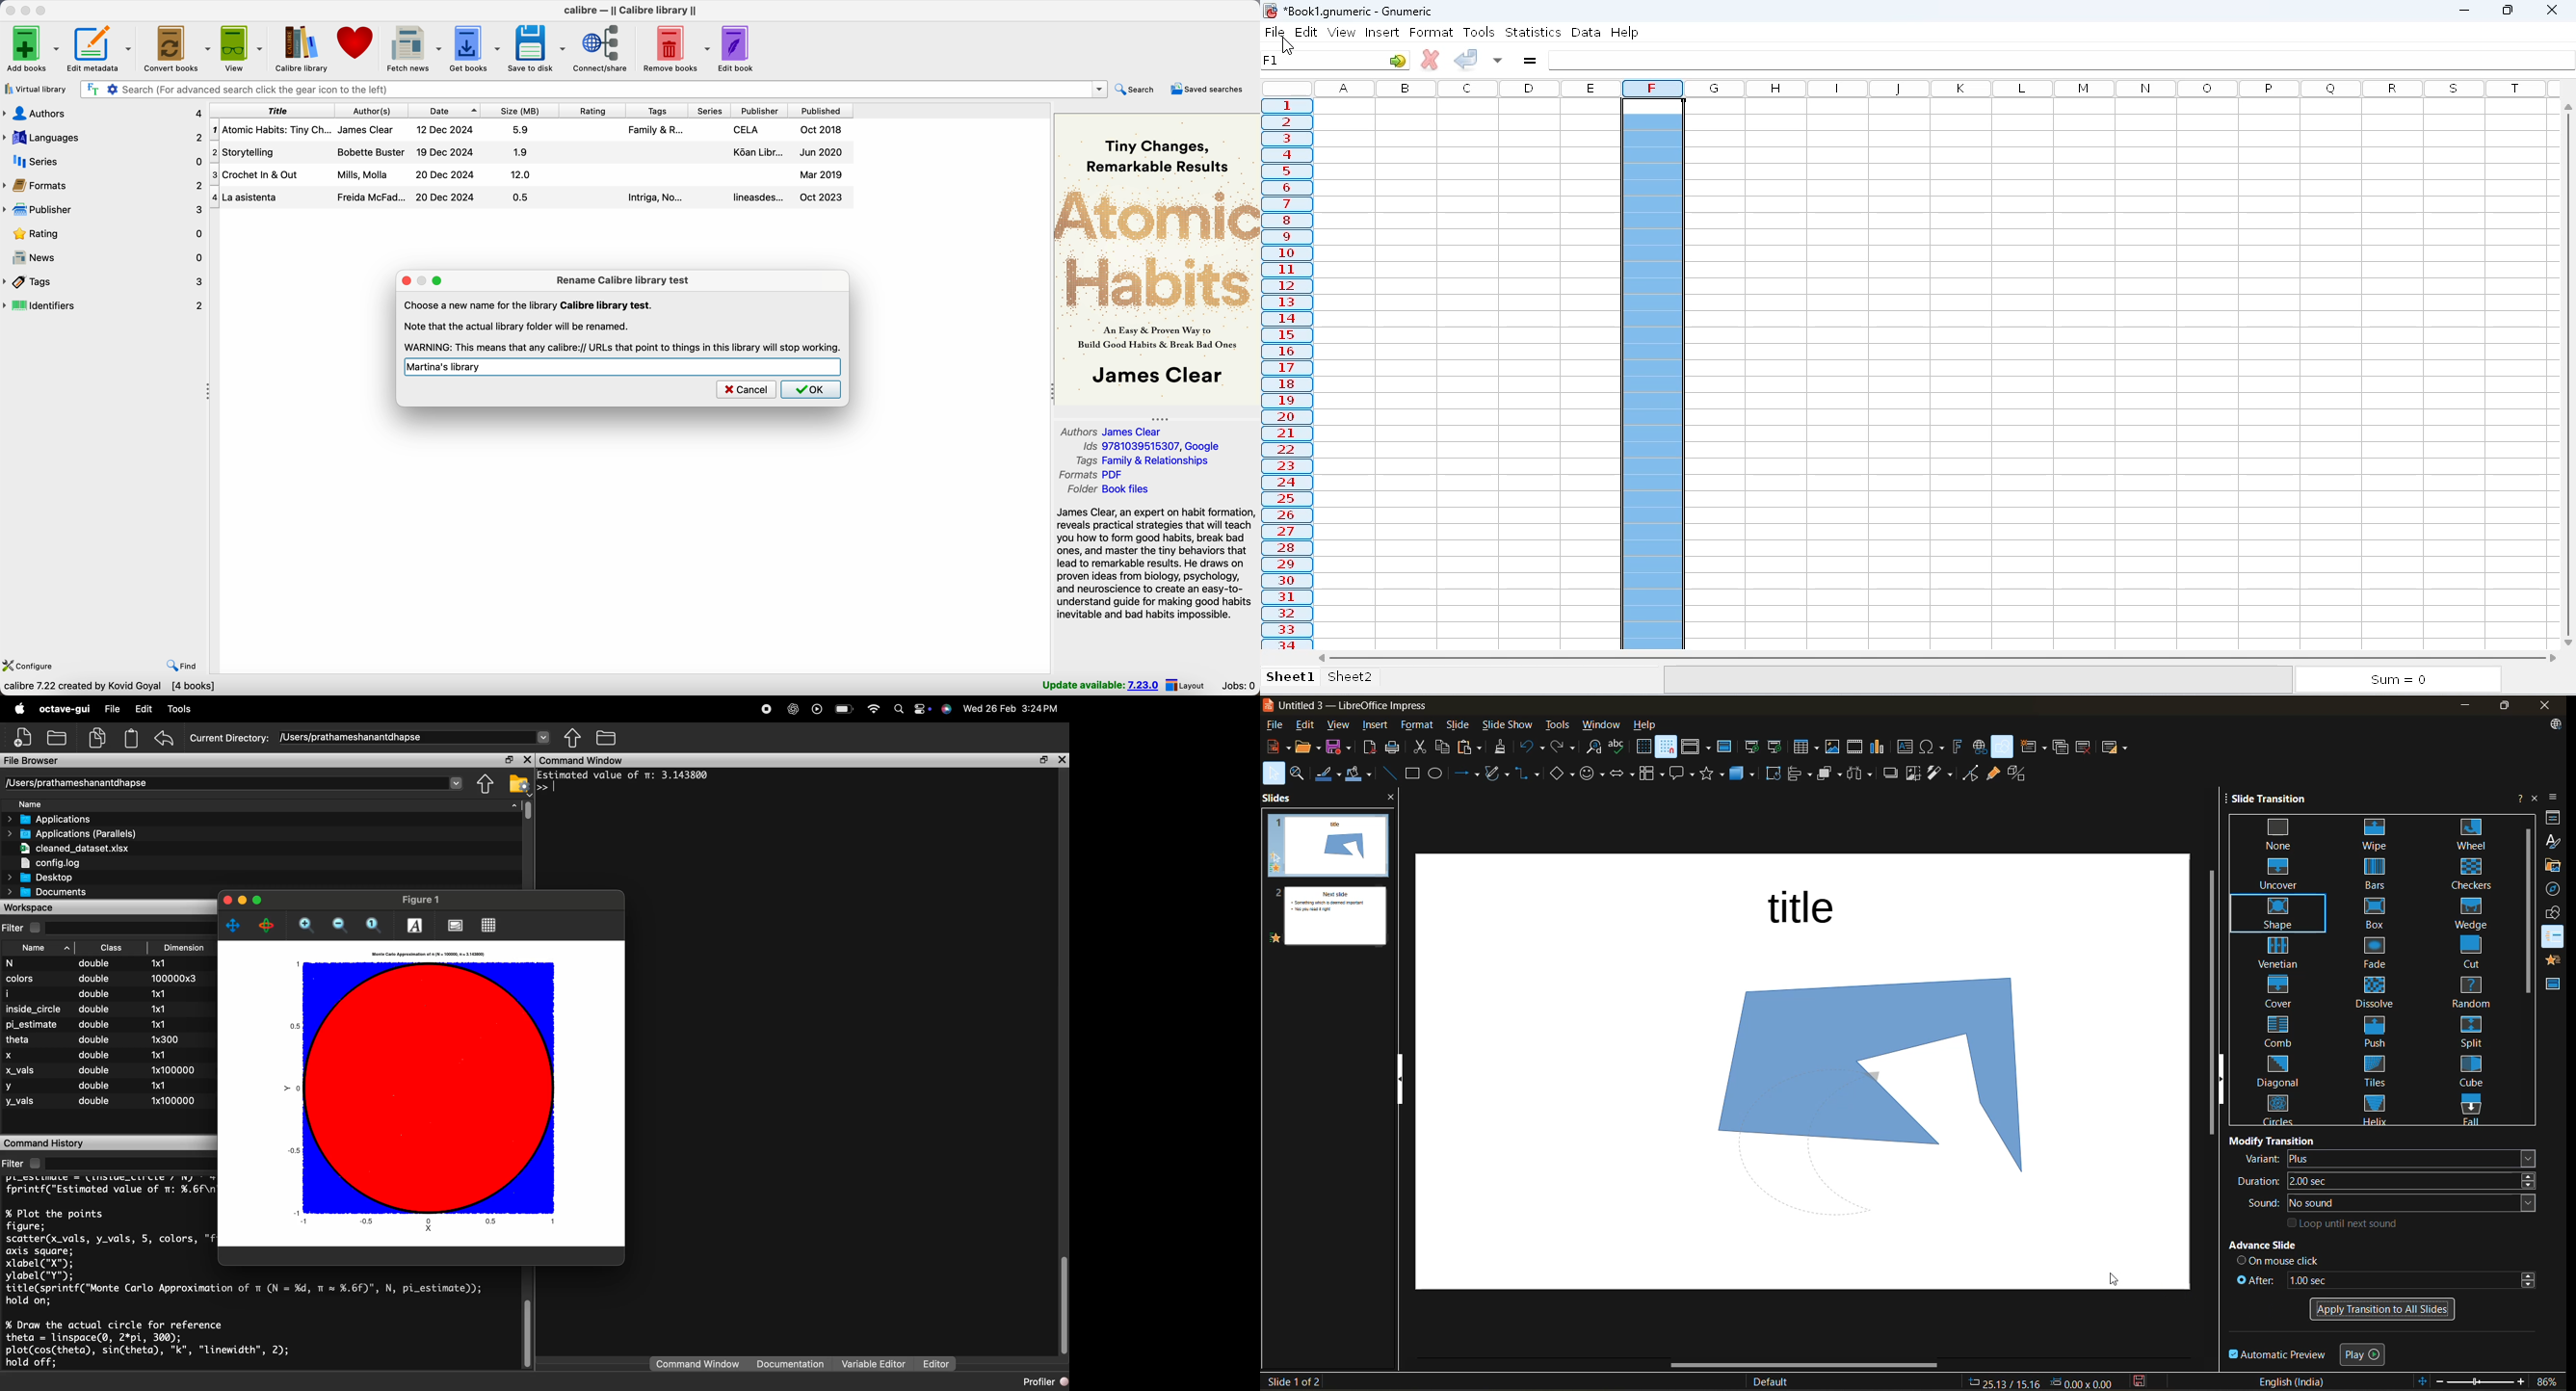 The width and height of the screenshot is (2576, 1400). Describe the element at coordinates (1287, 46) in the screenshot. I see `cursor` at that location.